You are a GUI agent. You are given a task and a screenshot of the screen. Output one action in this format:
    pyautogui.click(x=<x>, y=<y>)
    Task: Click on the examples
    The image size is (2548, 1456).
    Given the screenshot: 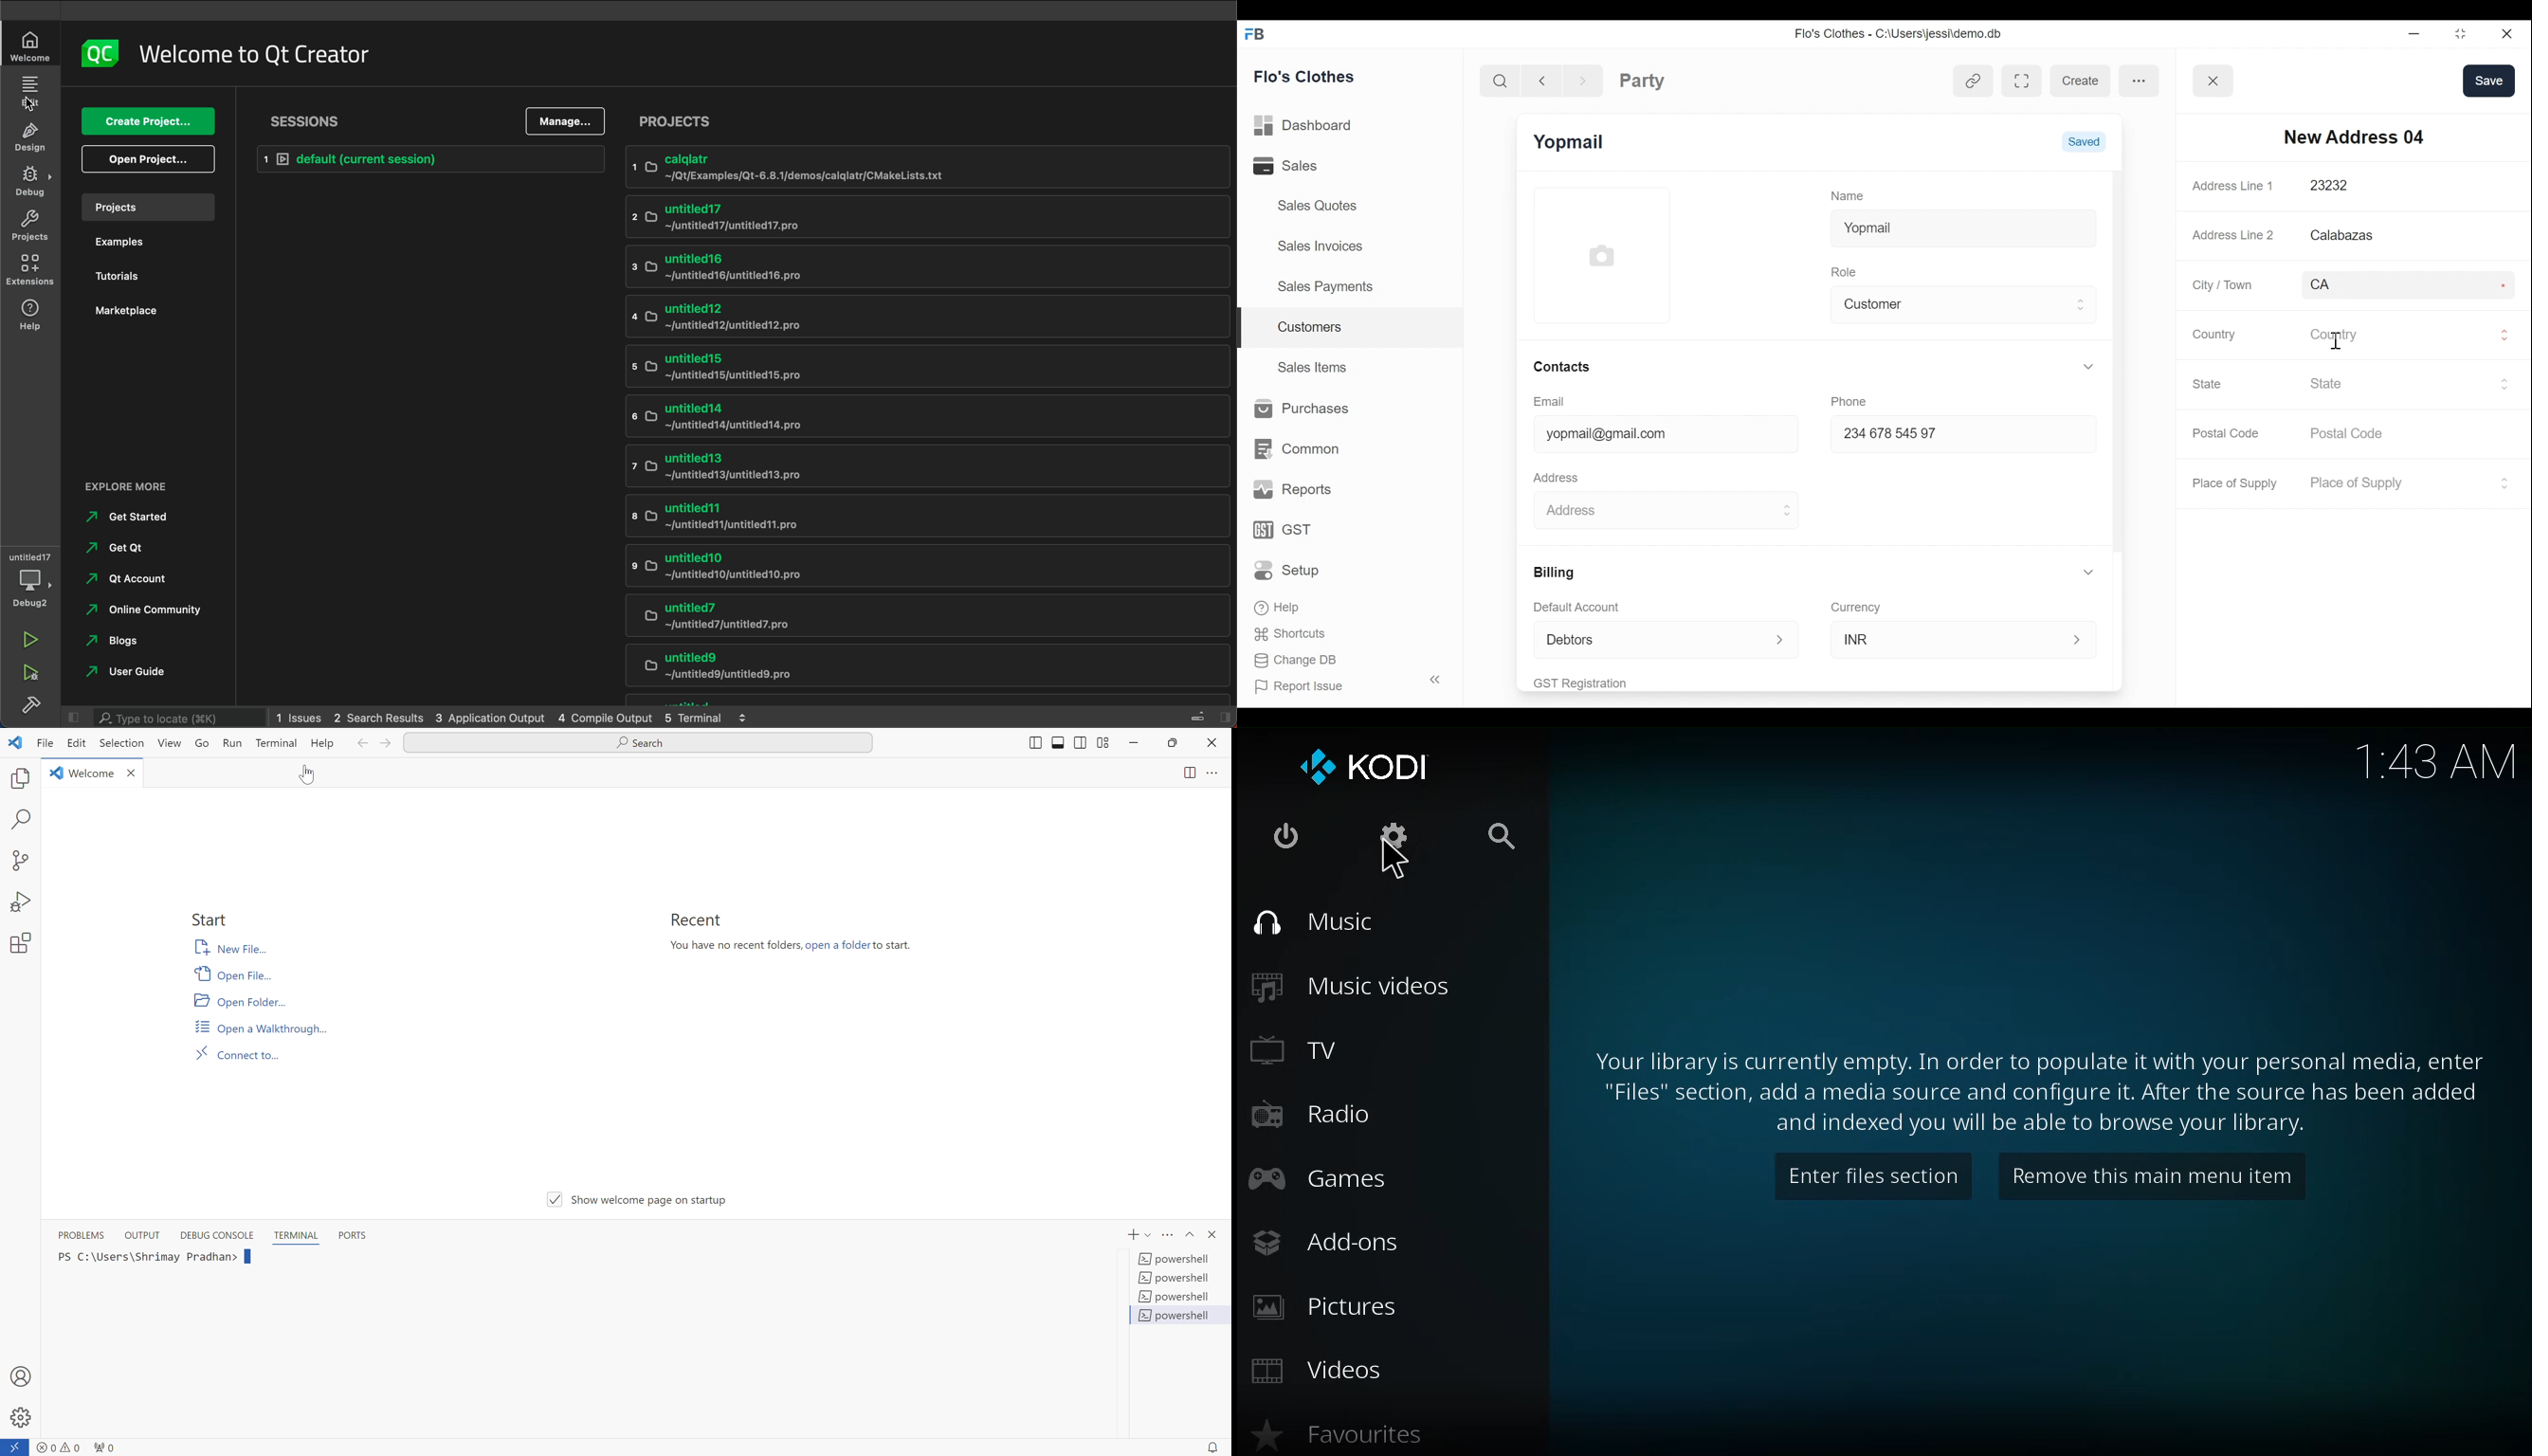 What is the action you would take?
    pyautogui.click(x=148, y=242)
    